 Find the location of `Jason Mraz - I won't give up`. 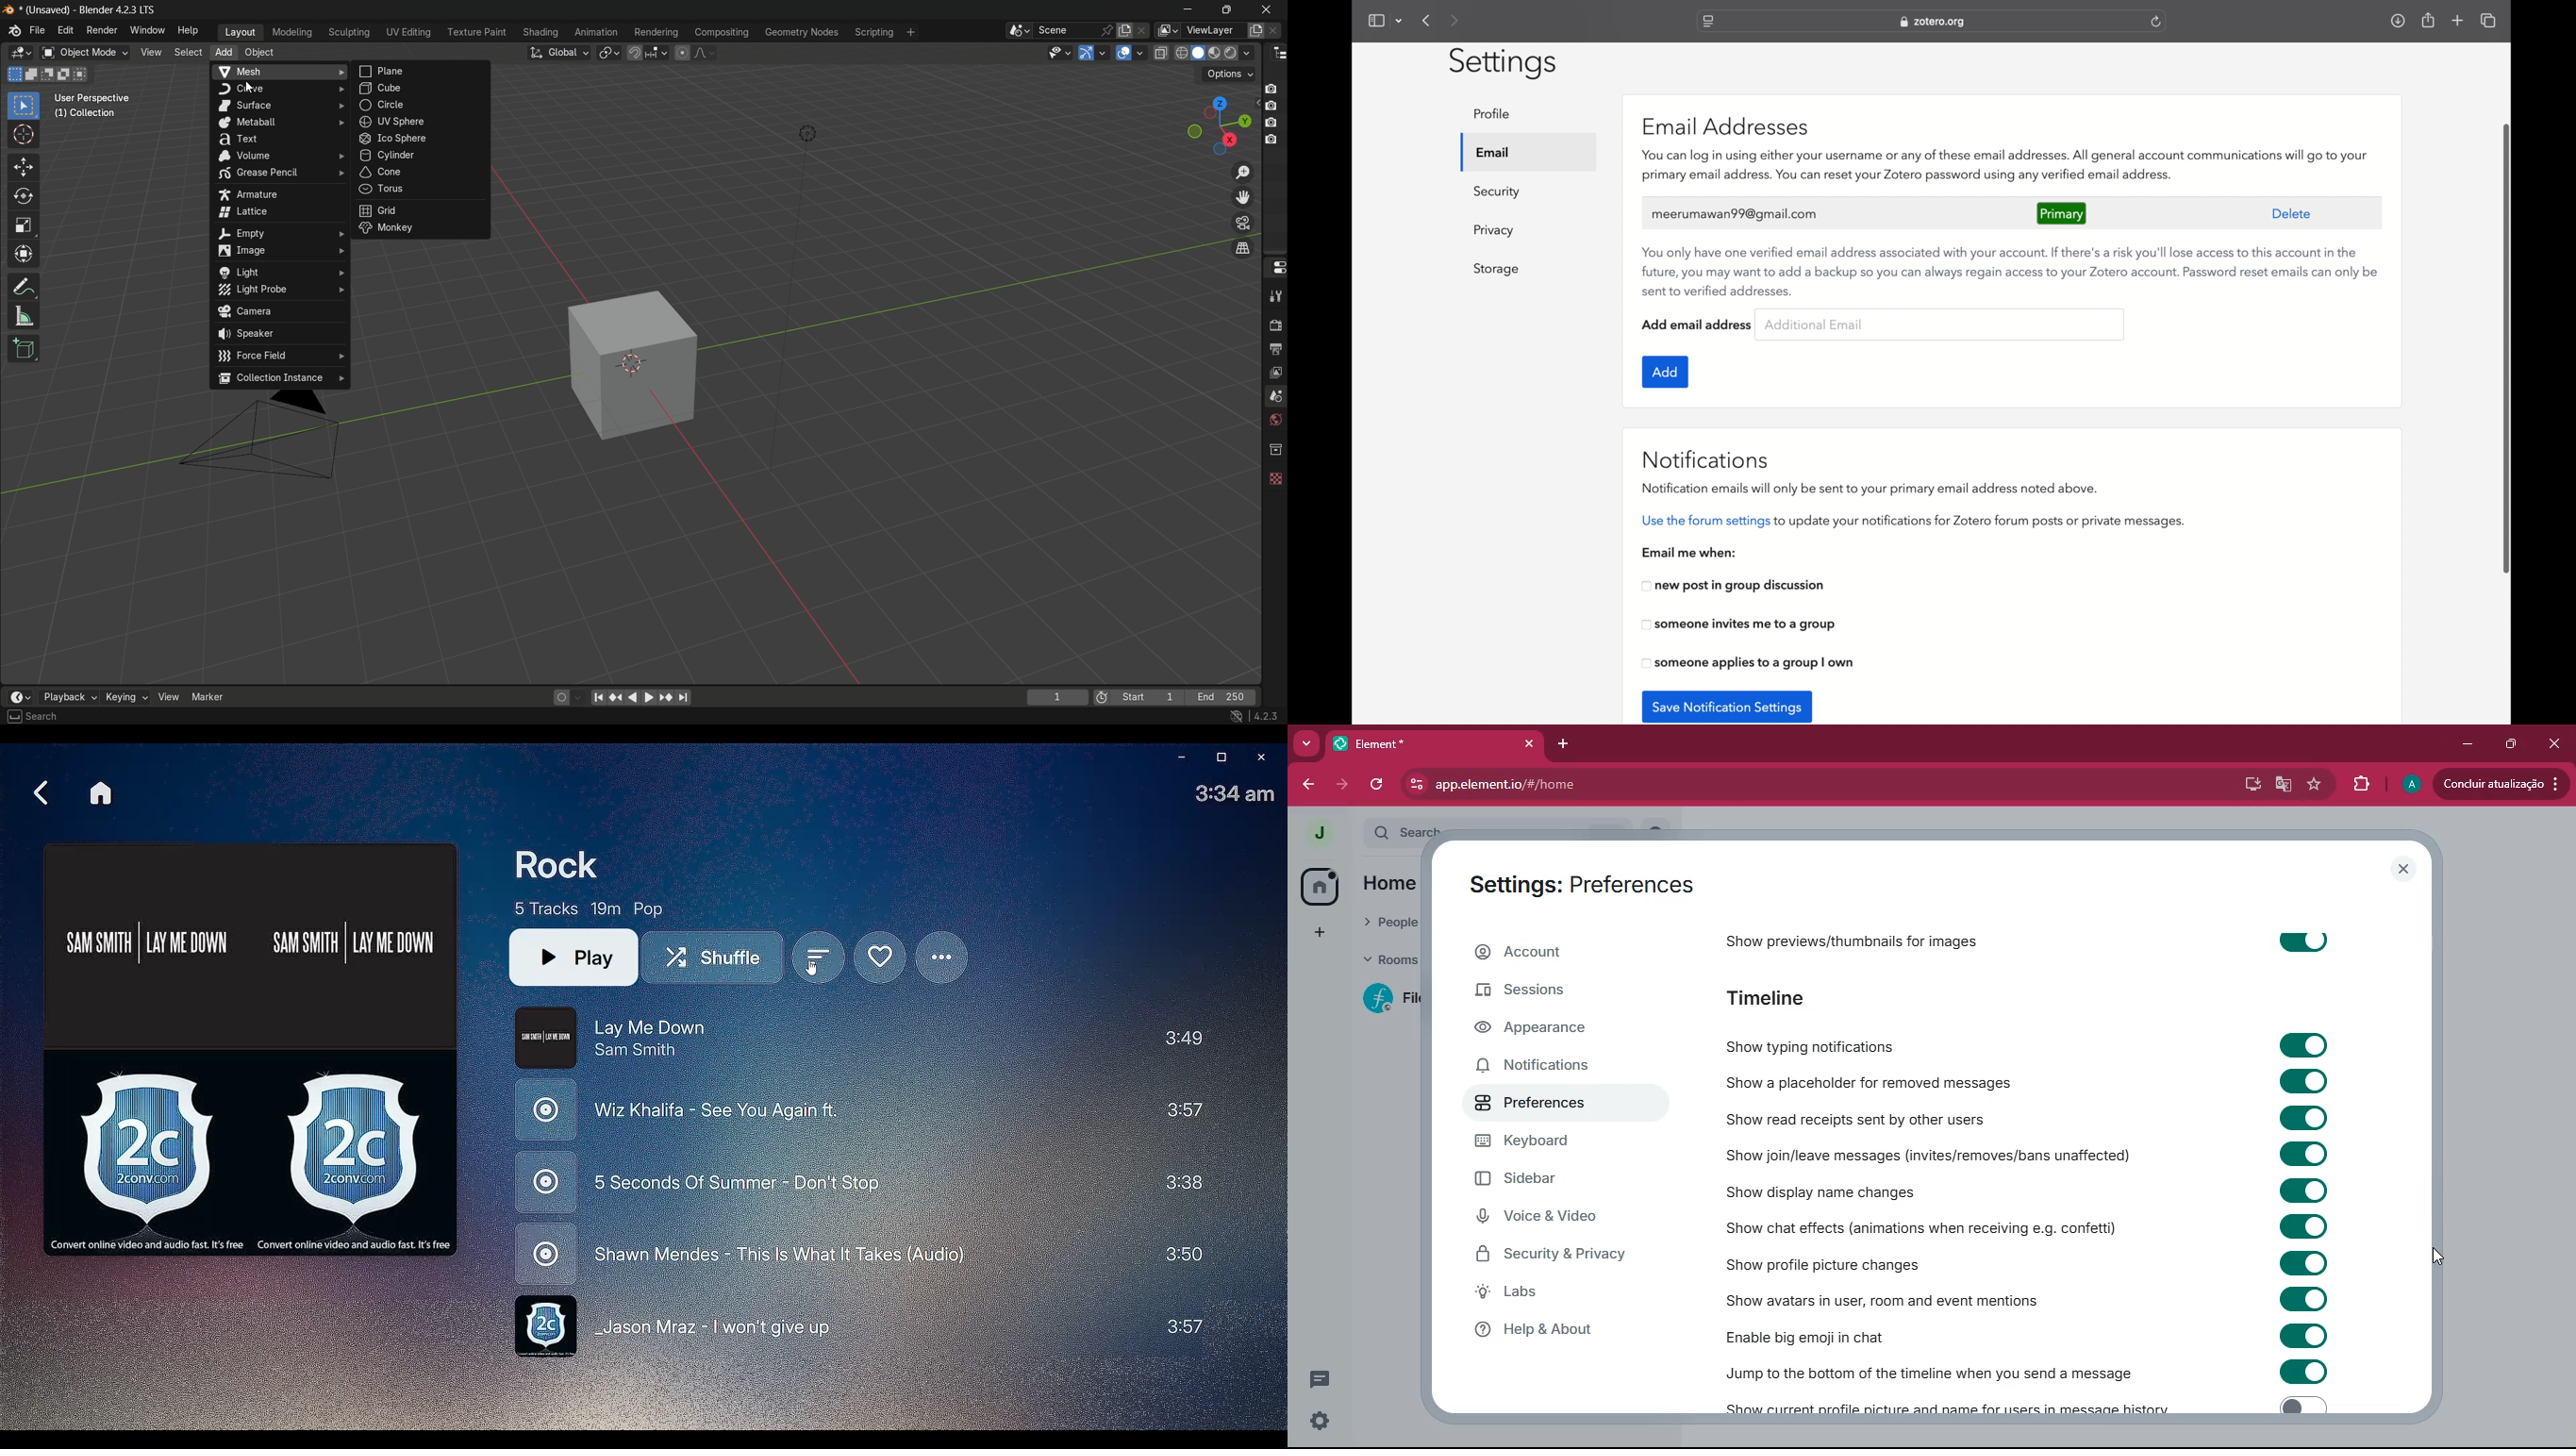

Jason Mraz - I won't give up is located at coordinates (857, 1328).